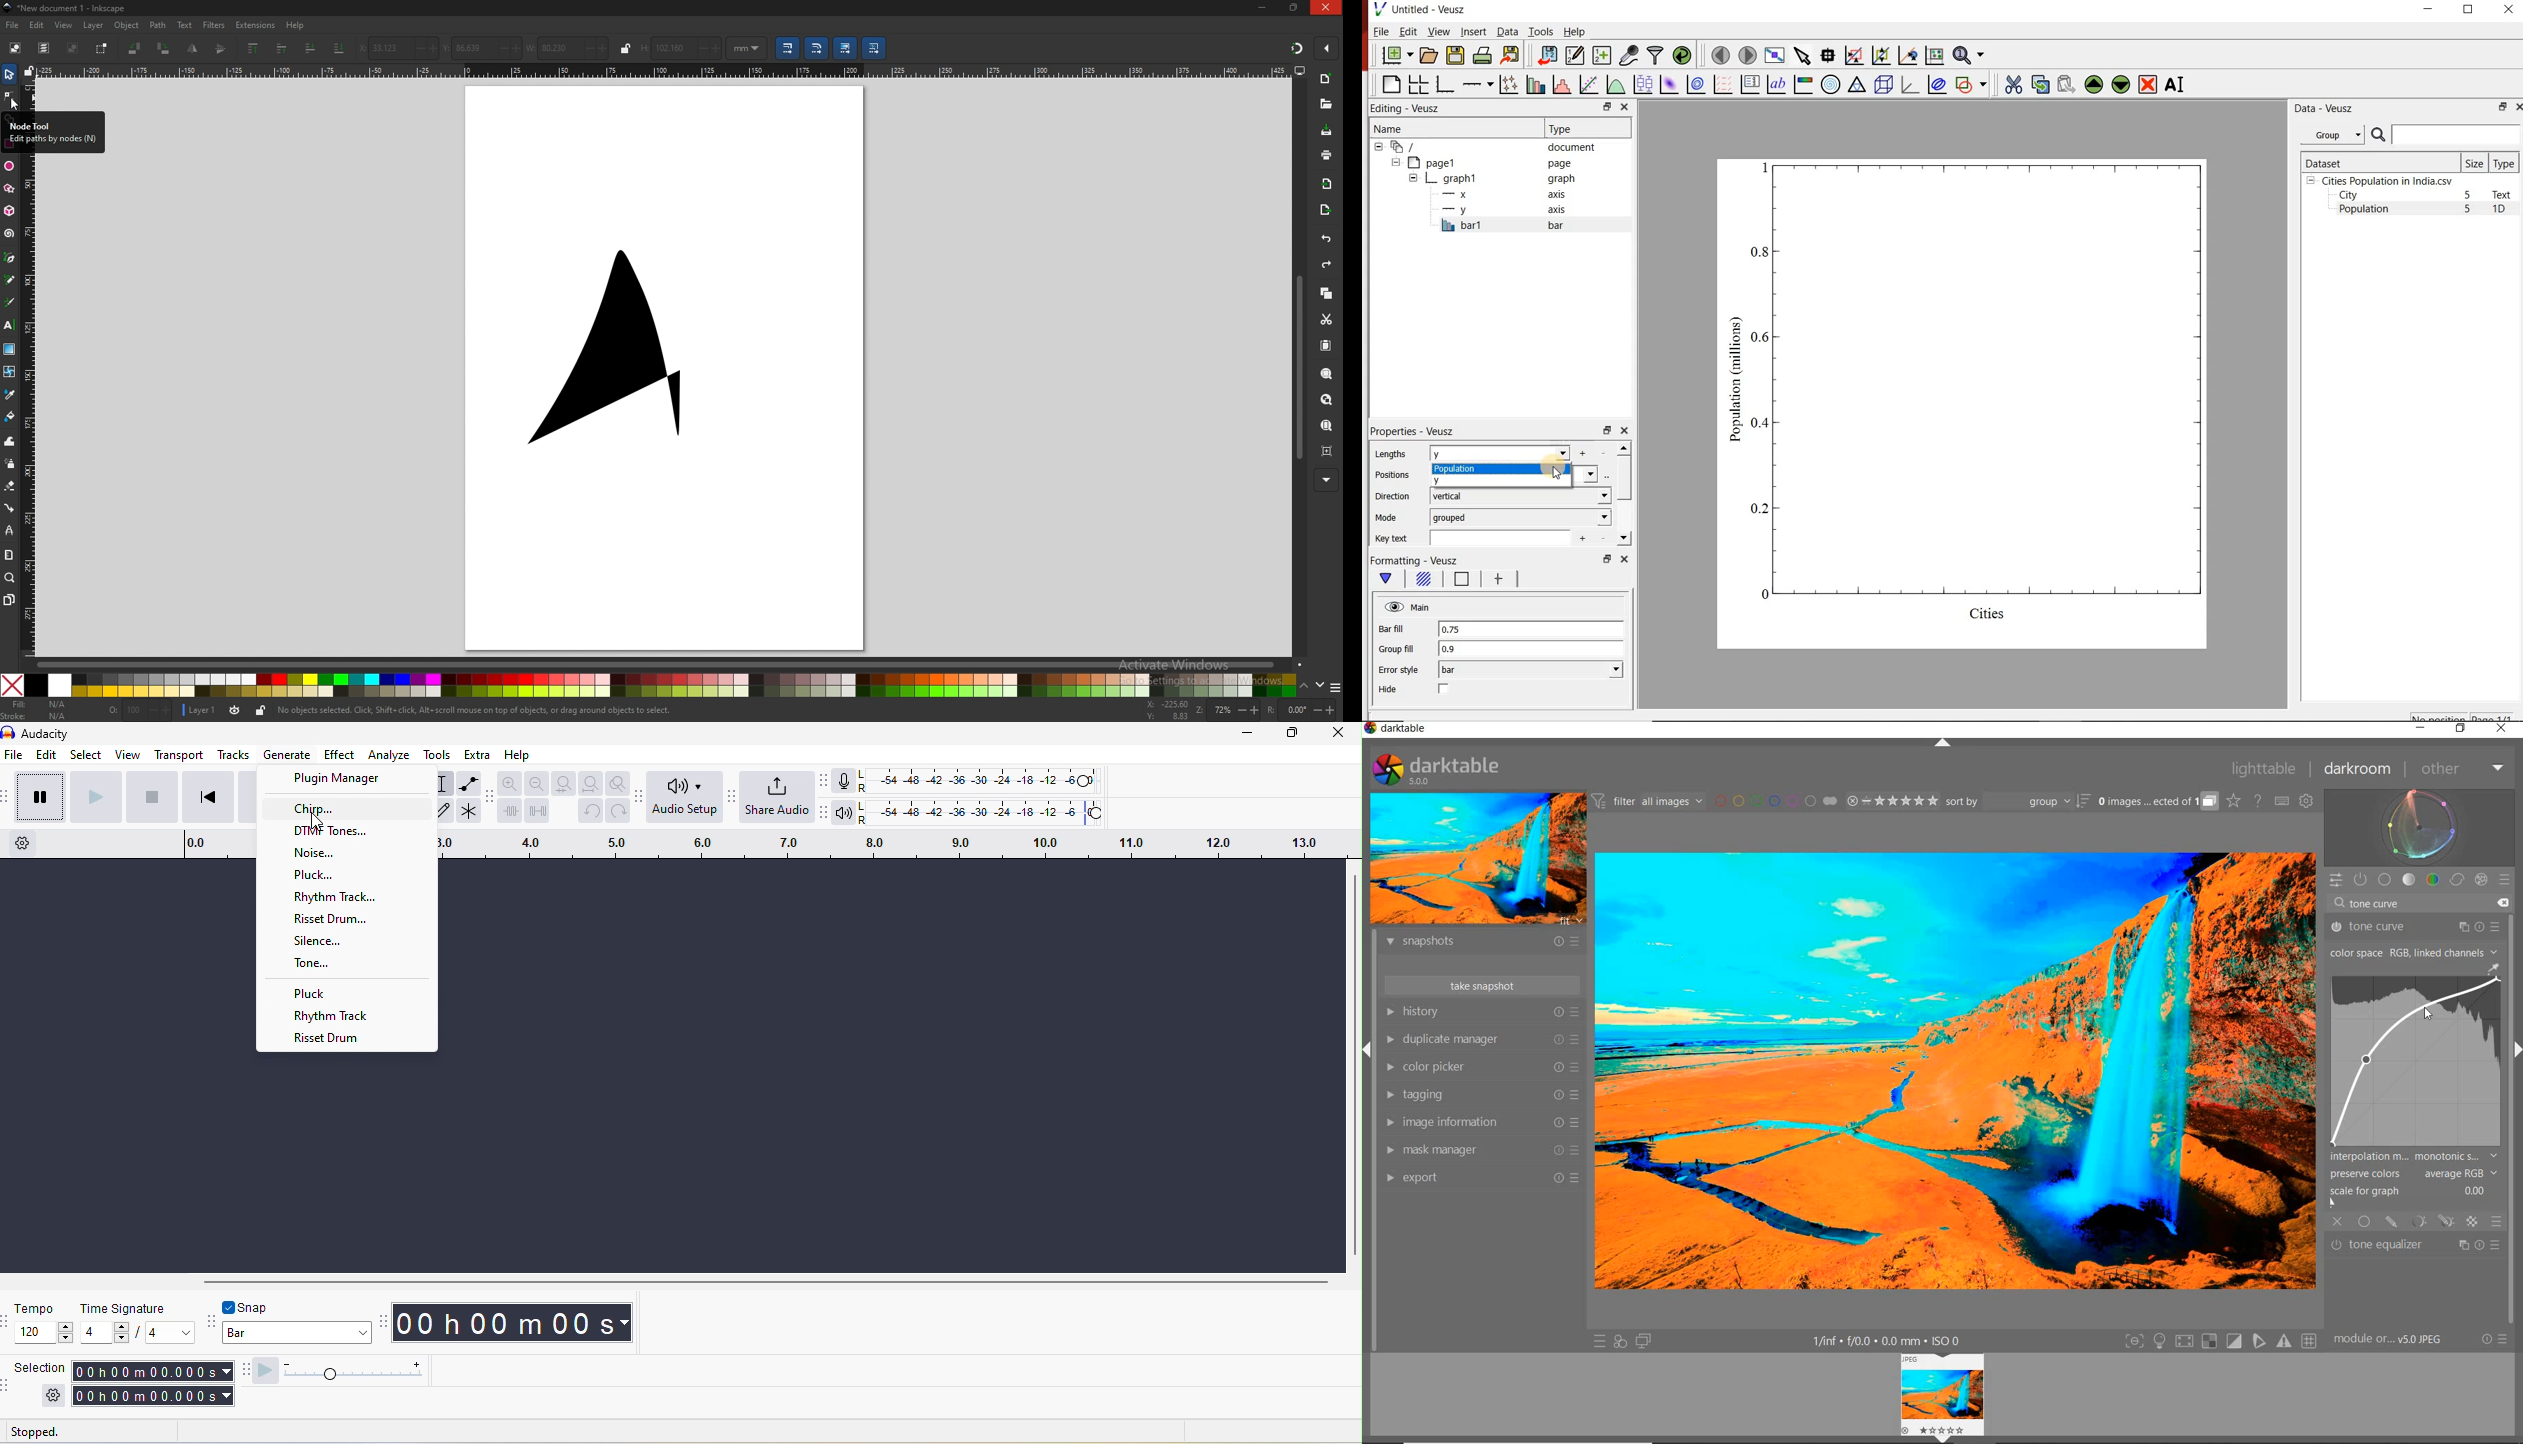 The image size is (2548, 1456). I want to click on cut the selected widget, so click(2011, 84).